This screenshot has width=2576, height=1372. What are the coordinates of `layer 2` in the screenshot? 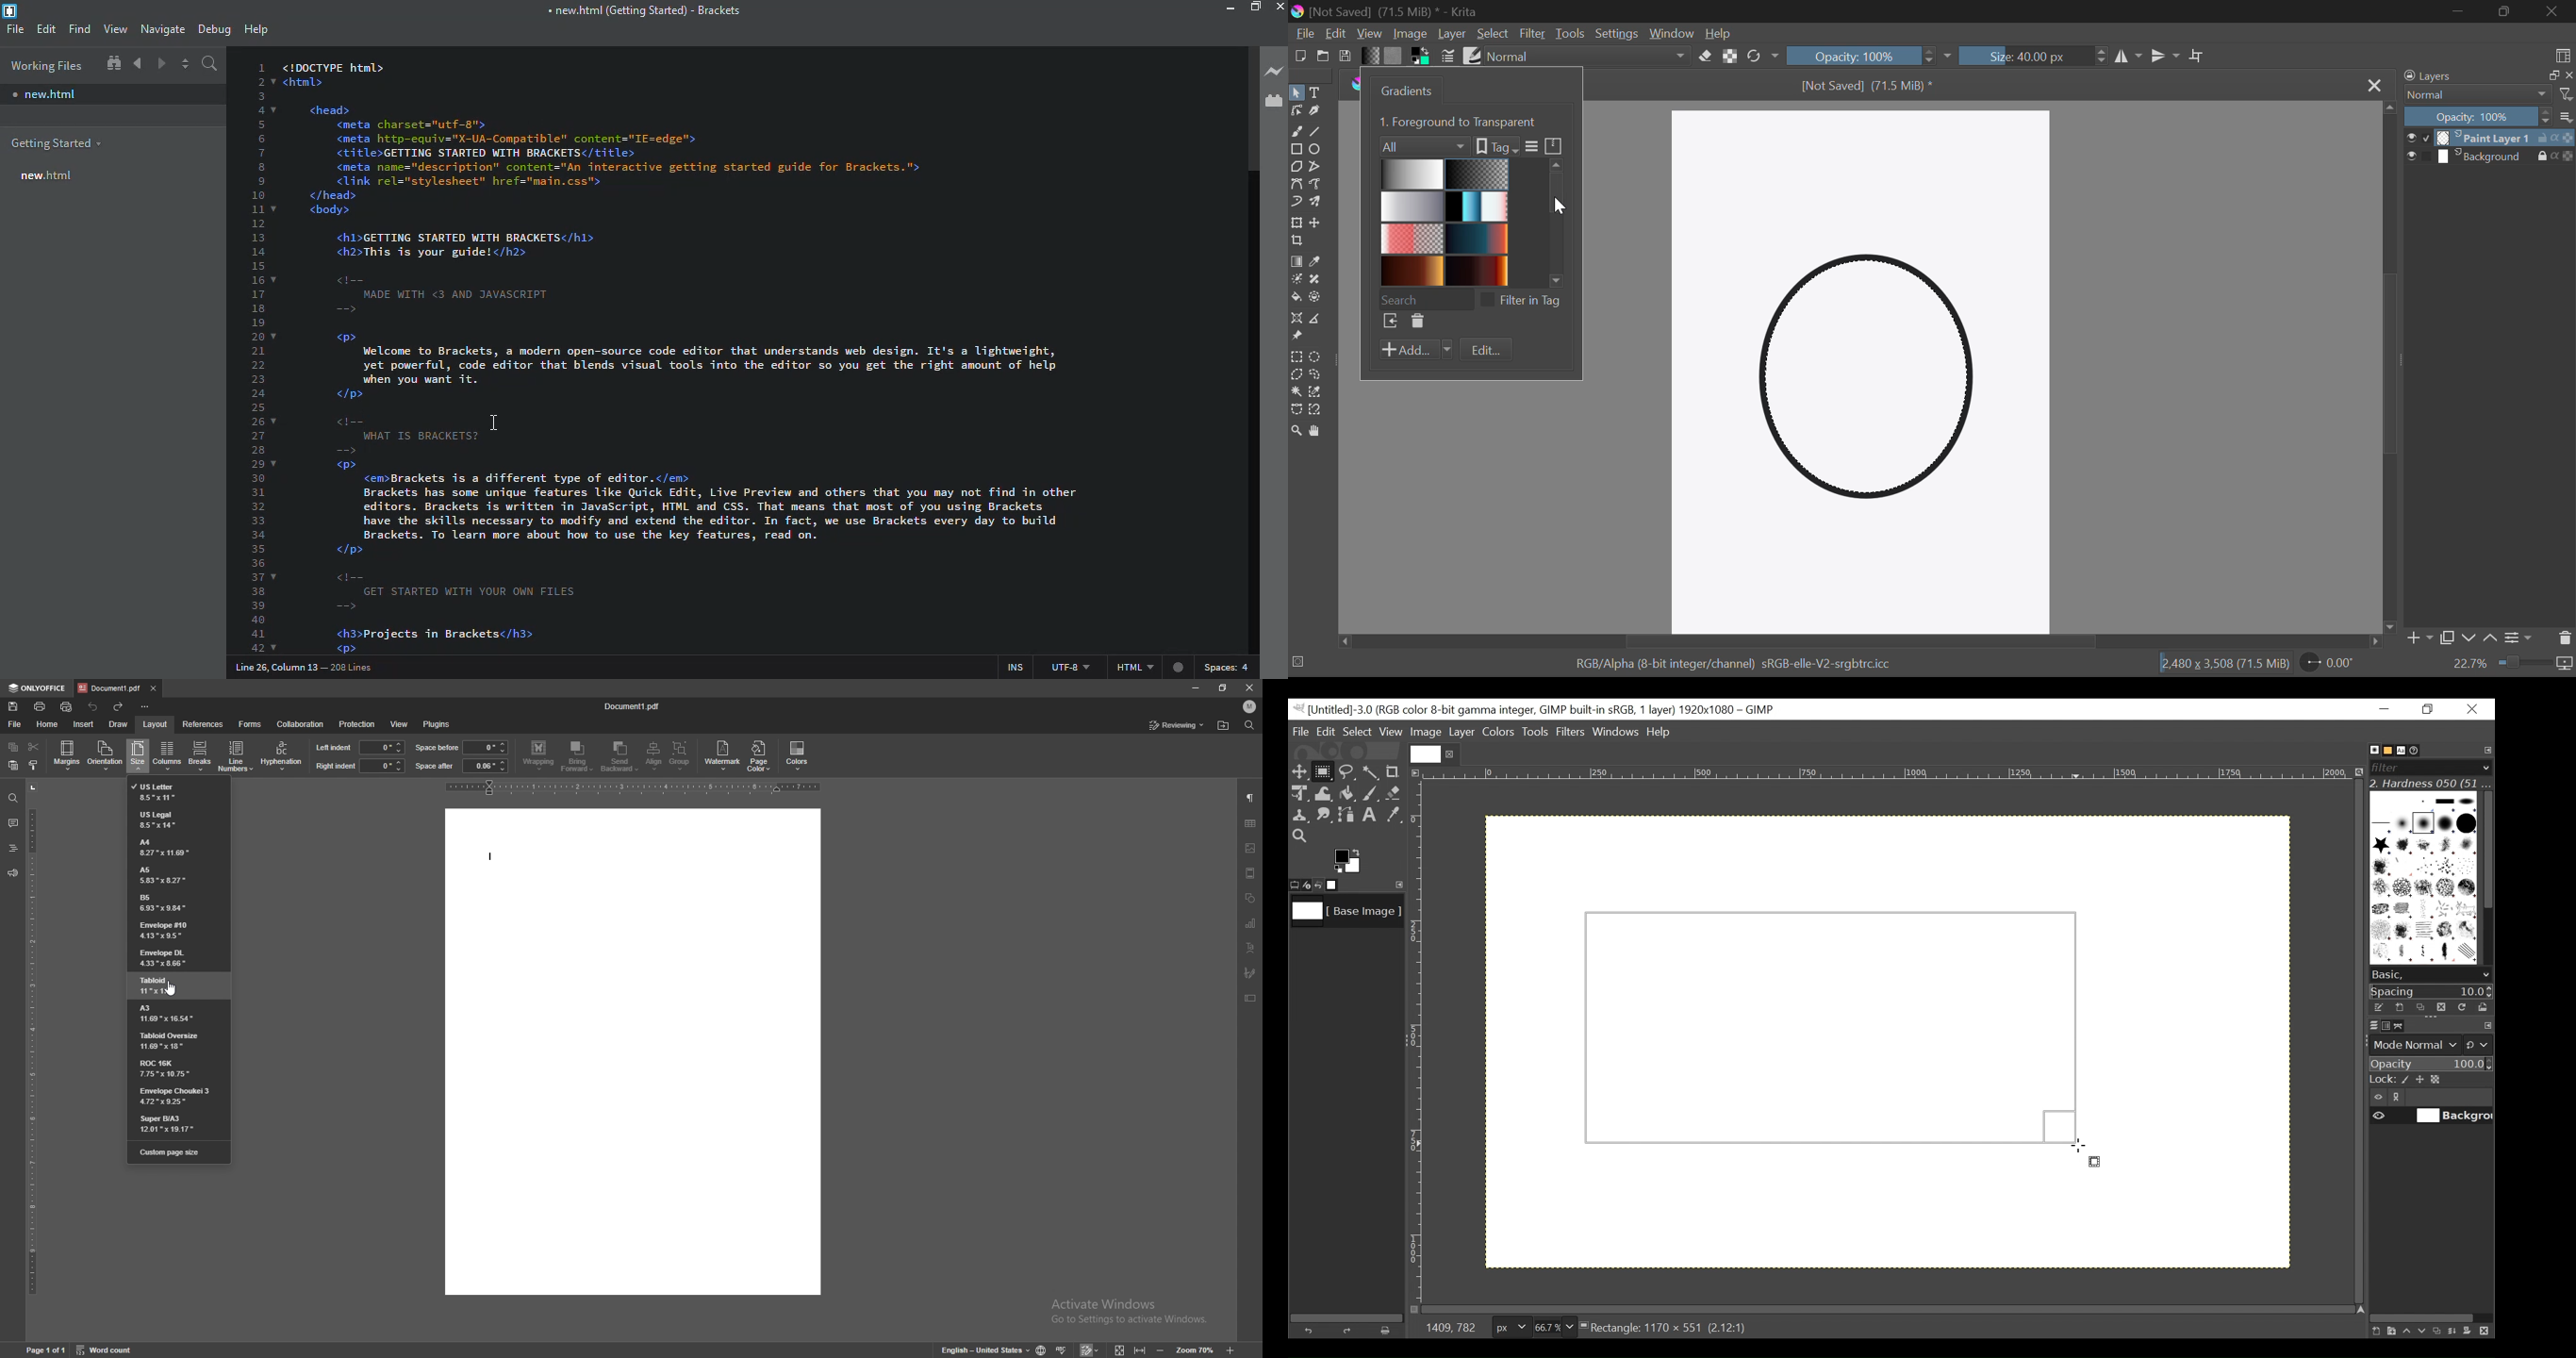 It's located at (2485, 157).